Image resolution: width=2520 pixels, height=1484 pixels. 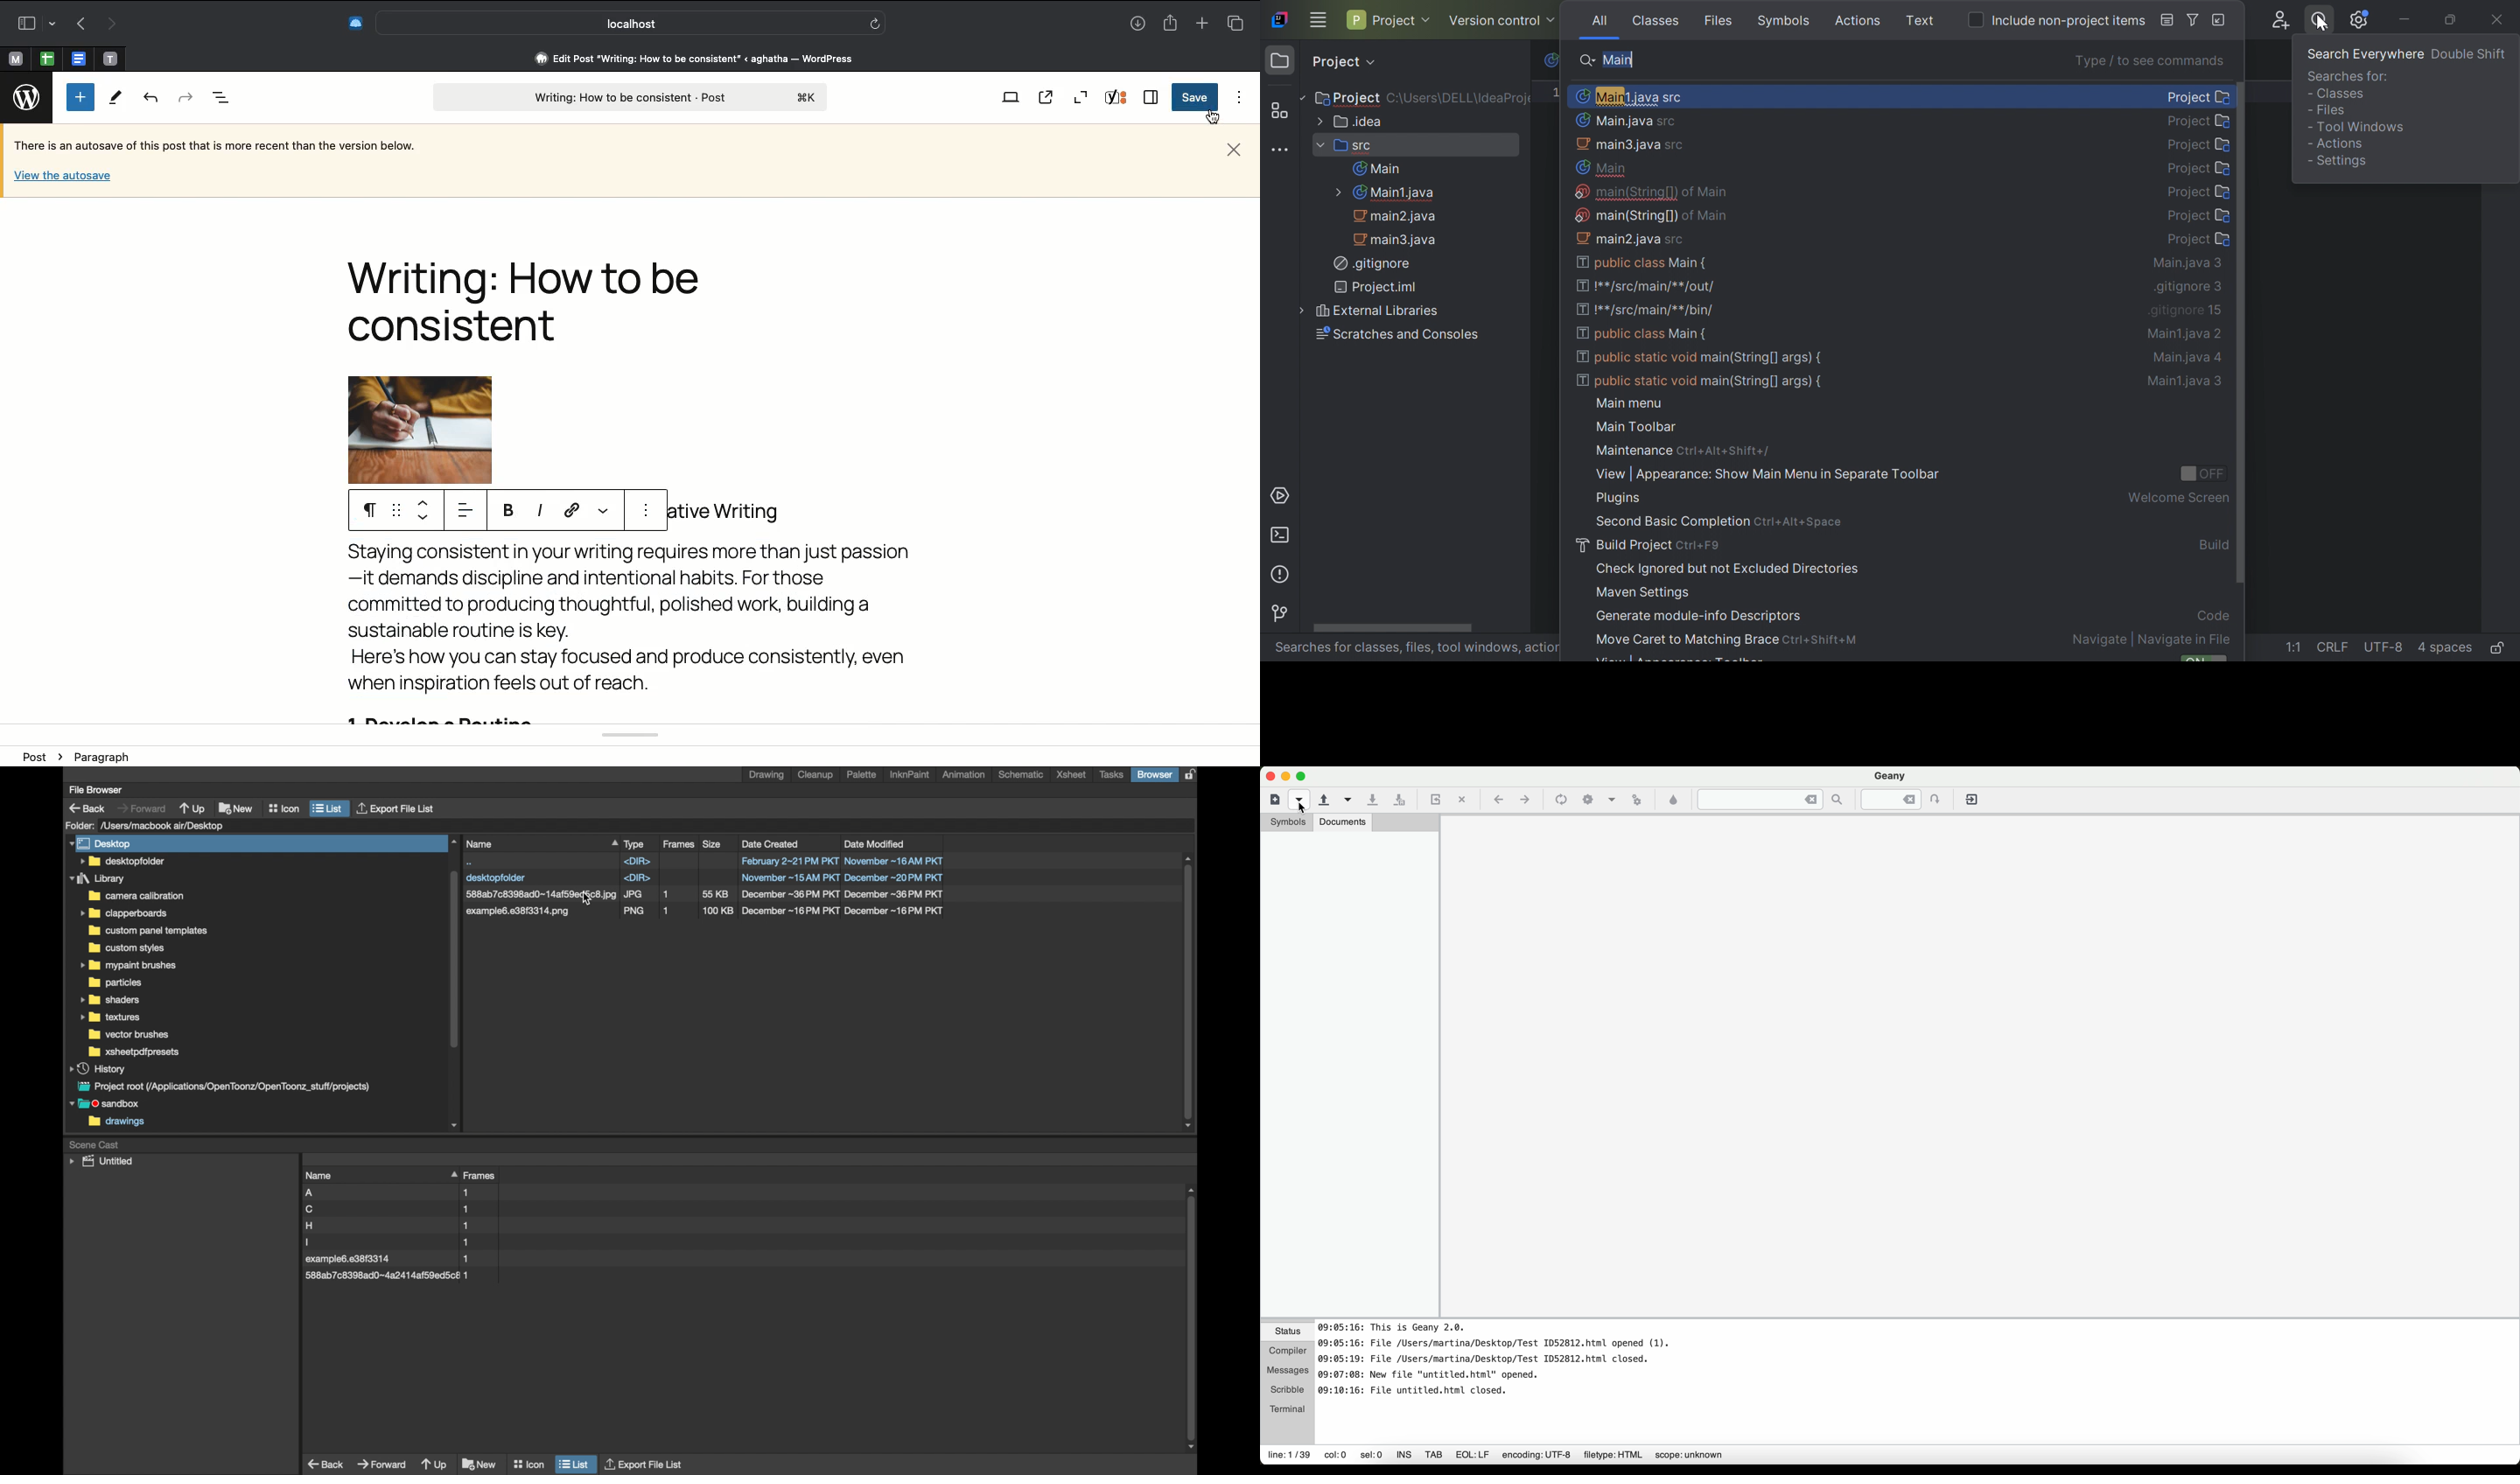 What do you see at coordinates (1371, 262) in the screenshot?
I see `.gitignore` at bounding box center [1371, 262].